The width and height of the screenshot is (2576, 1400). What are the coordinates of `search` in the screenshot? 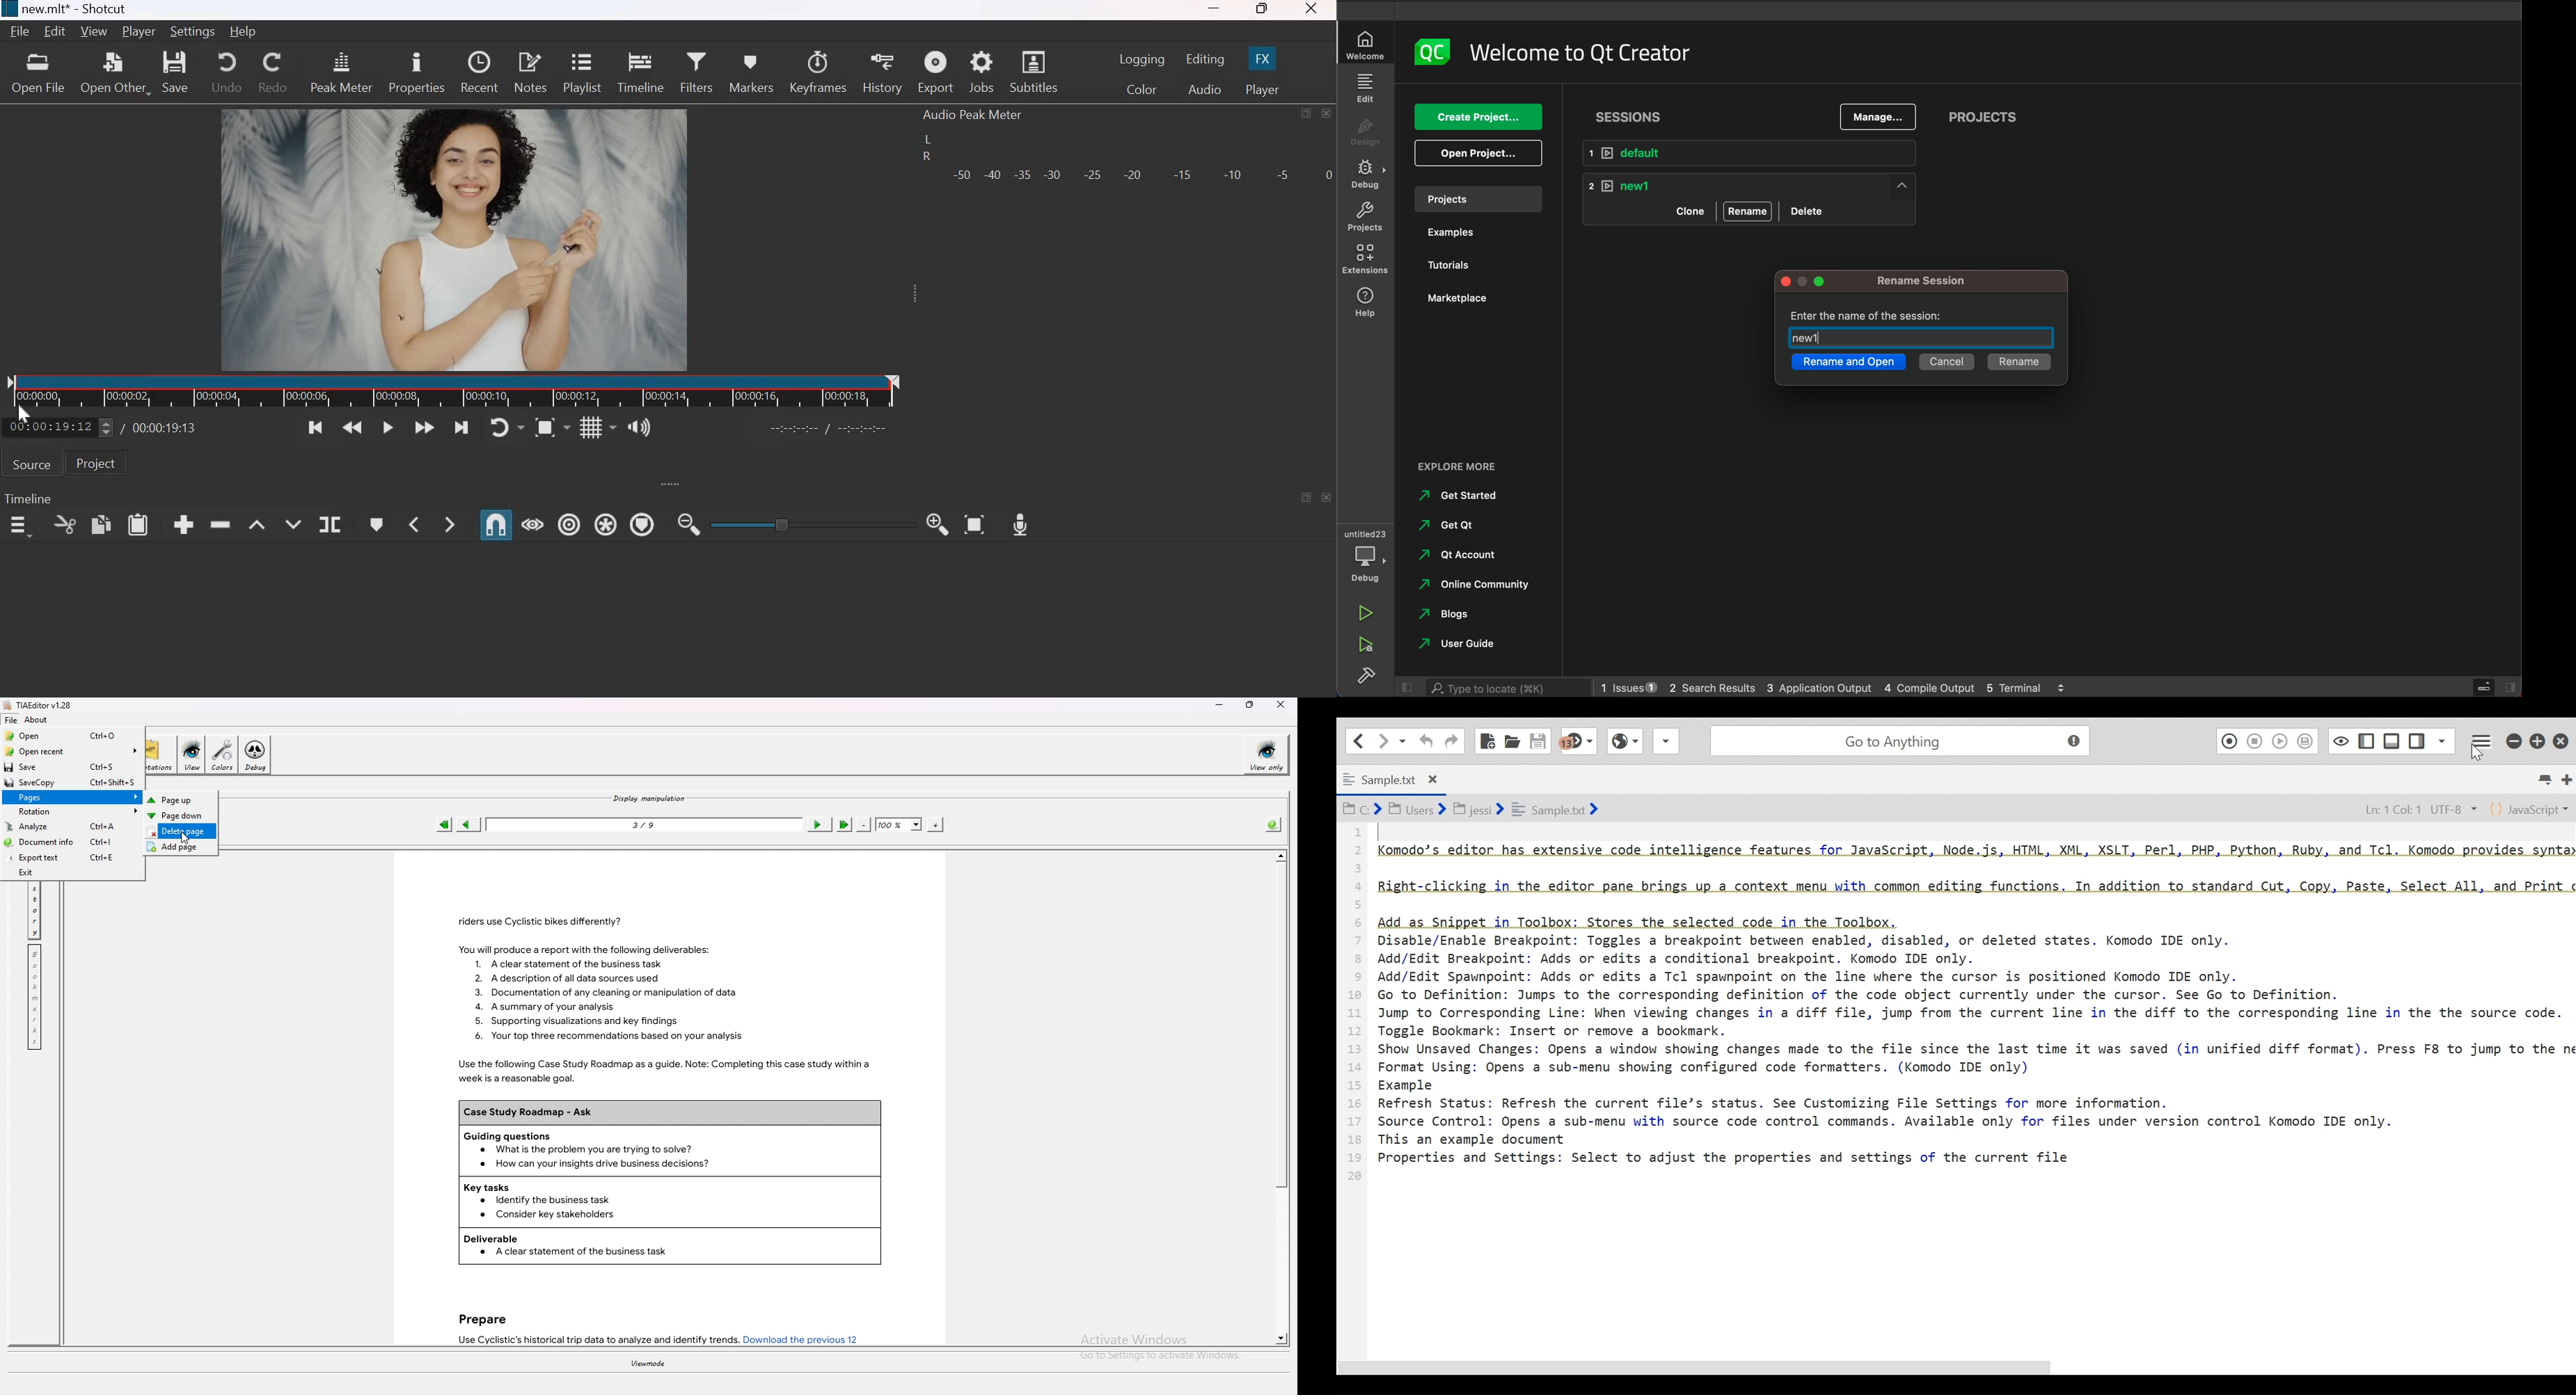 It's located at (1506, 688).